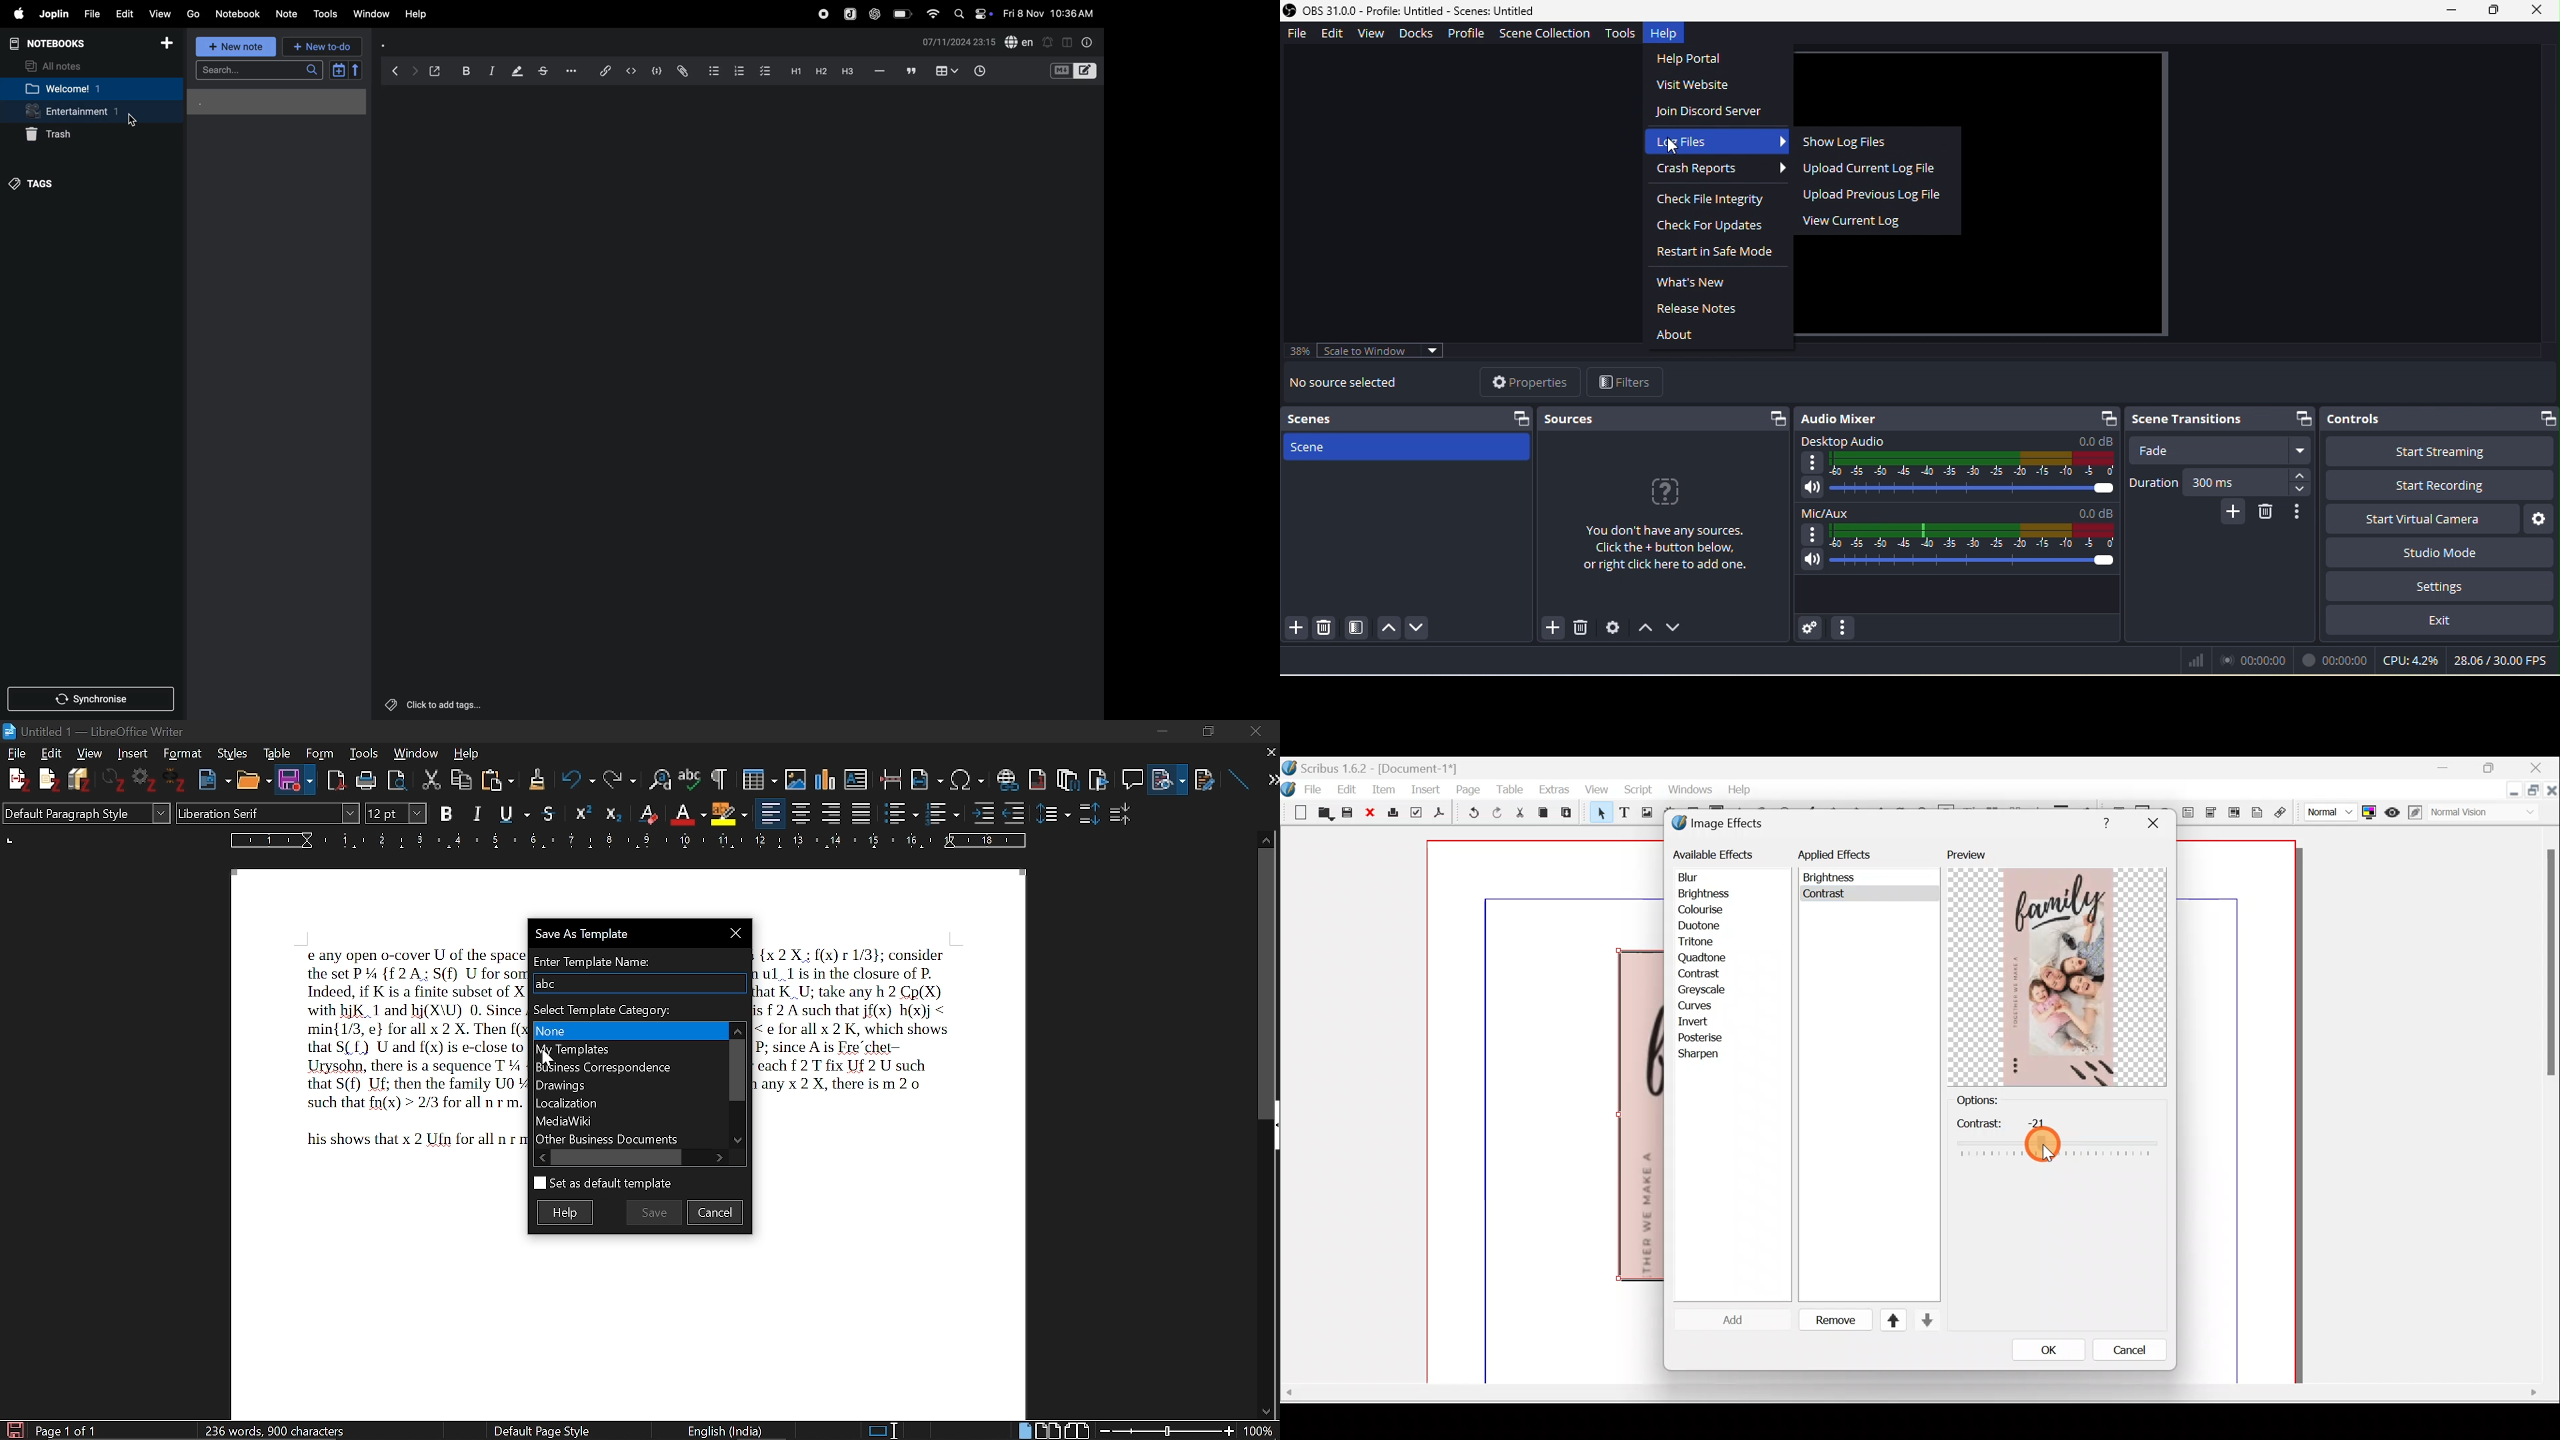 The height and width of the screenshot is (1456, 2576). Describe the element at coordinates (415, 72) in the screenshot. I see `forward` at that location.